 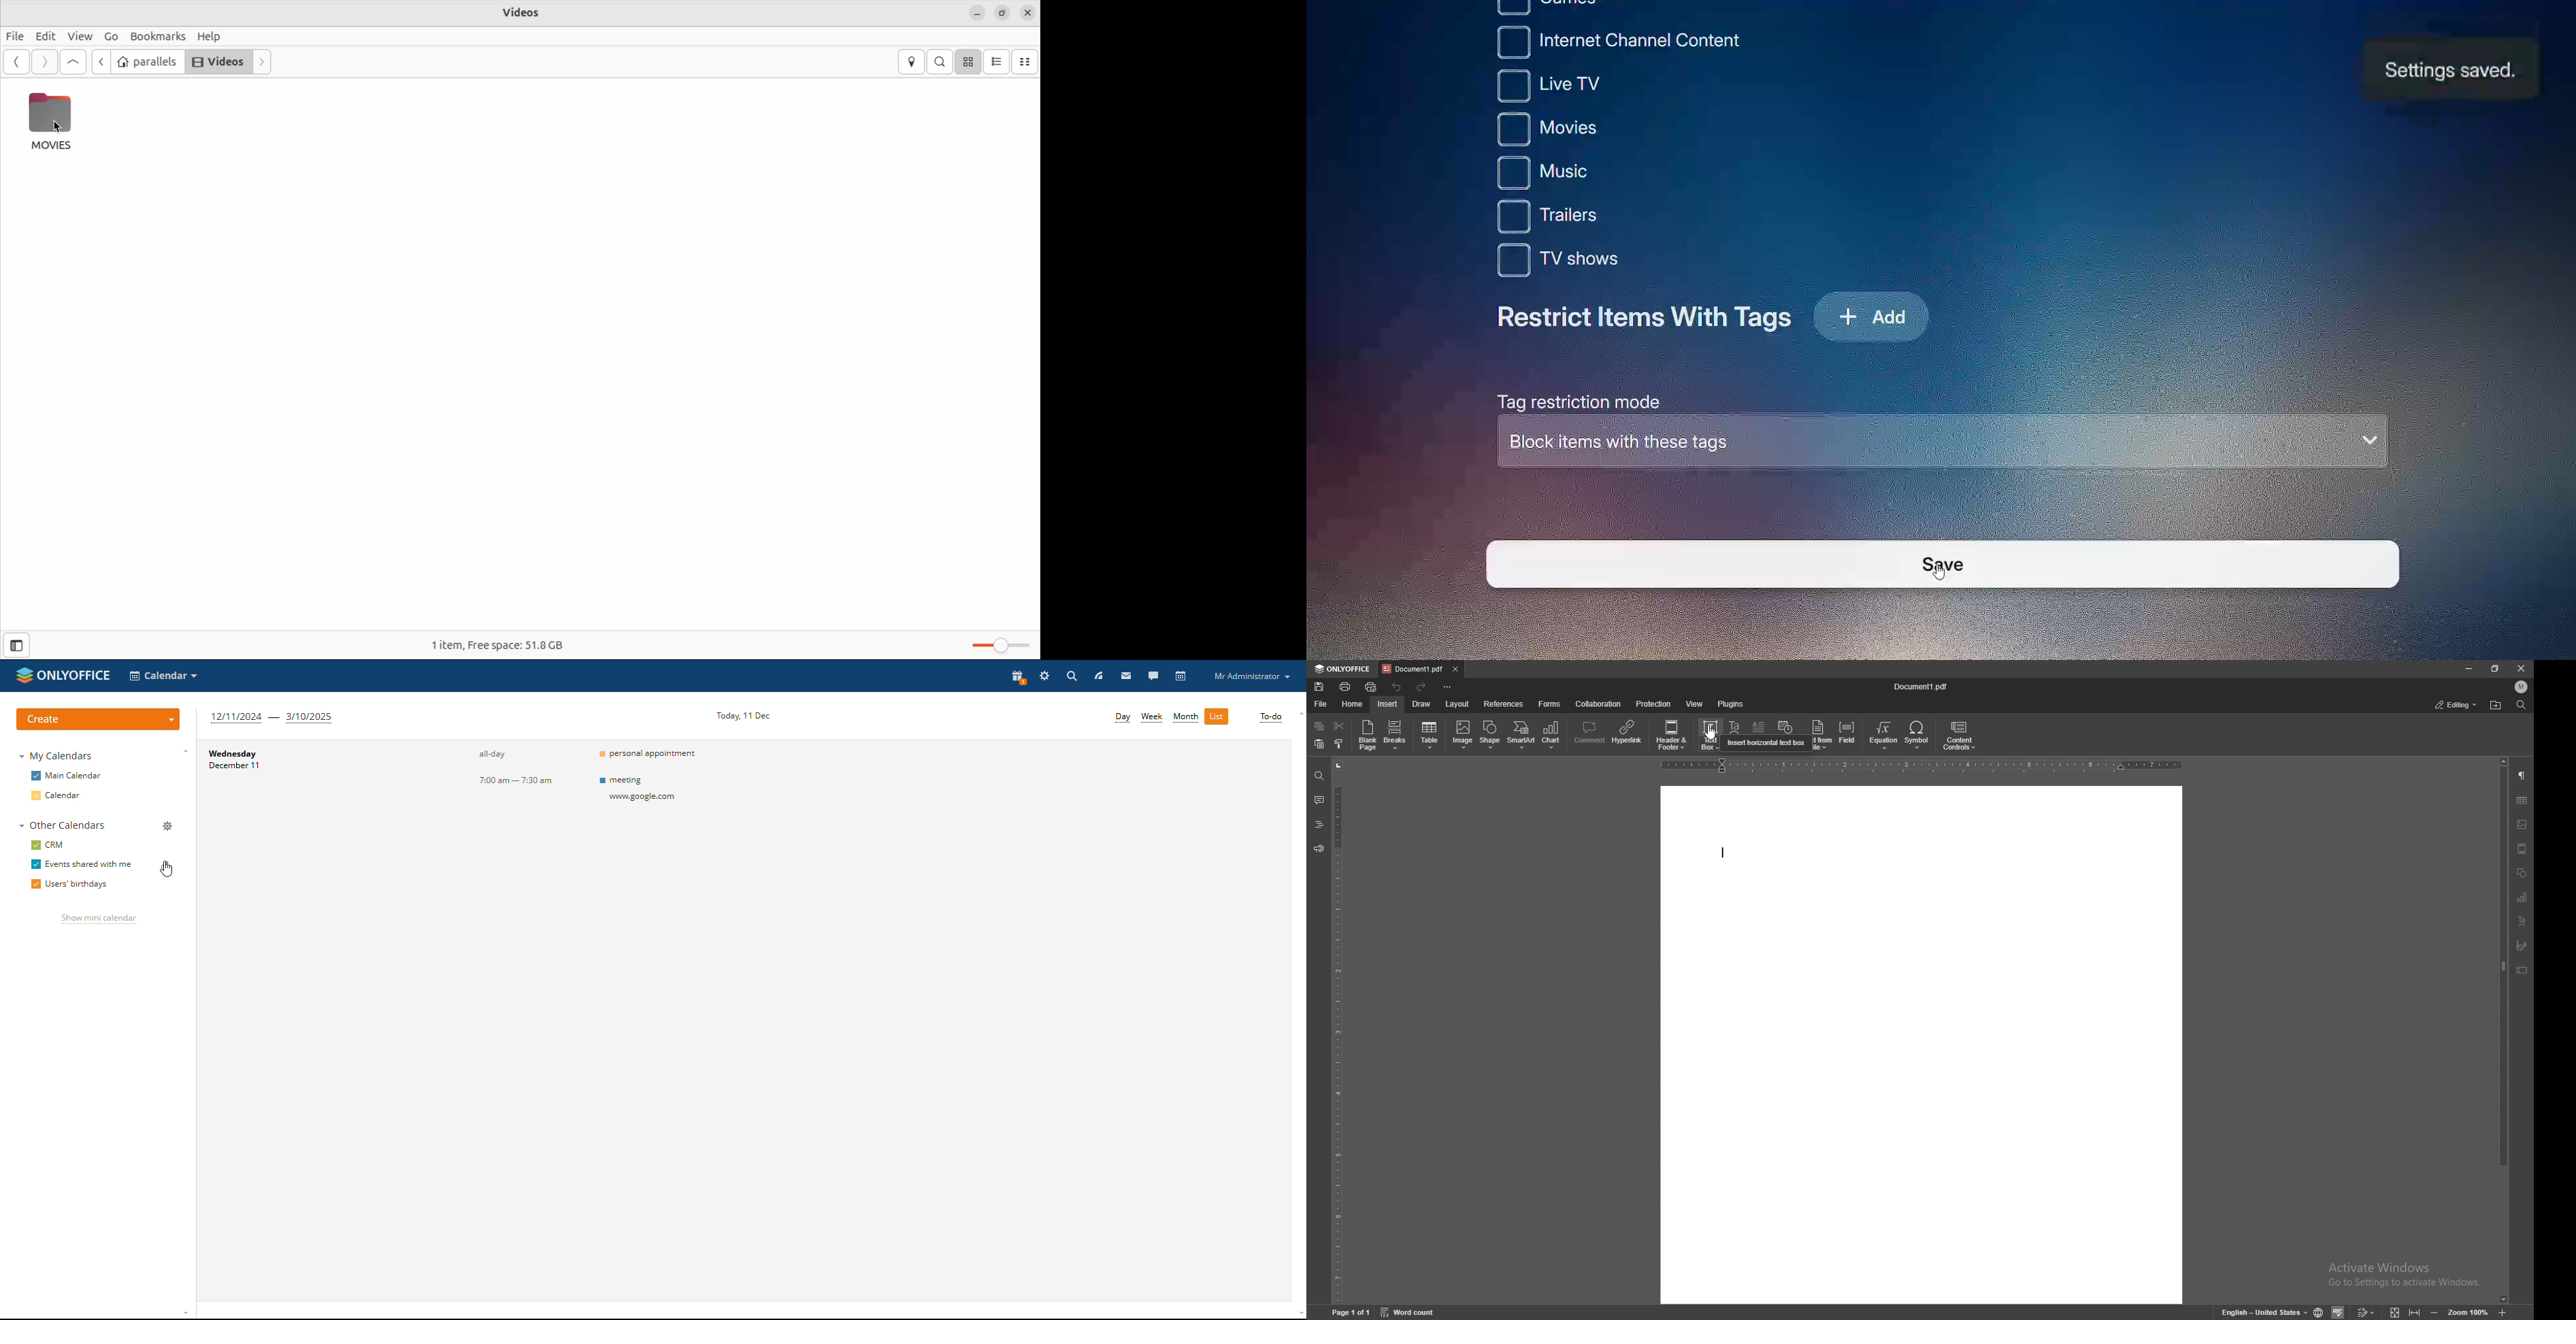 I want to click on header and footer, so click(x=1674, y=734).